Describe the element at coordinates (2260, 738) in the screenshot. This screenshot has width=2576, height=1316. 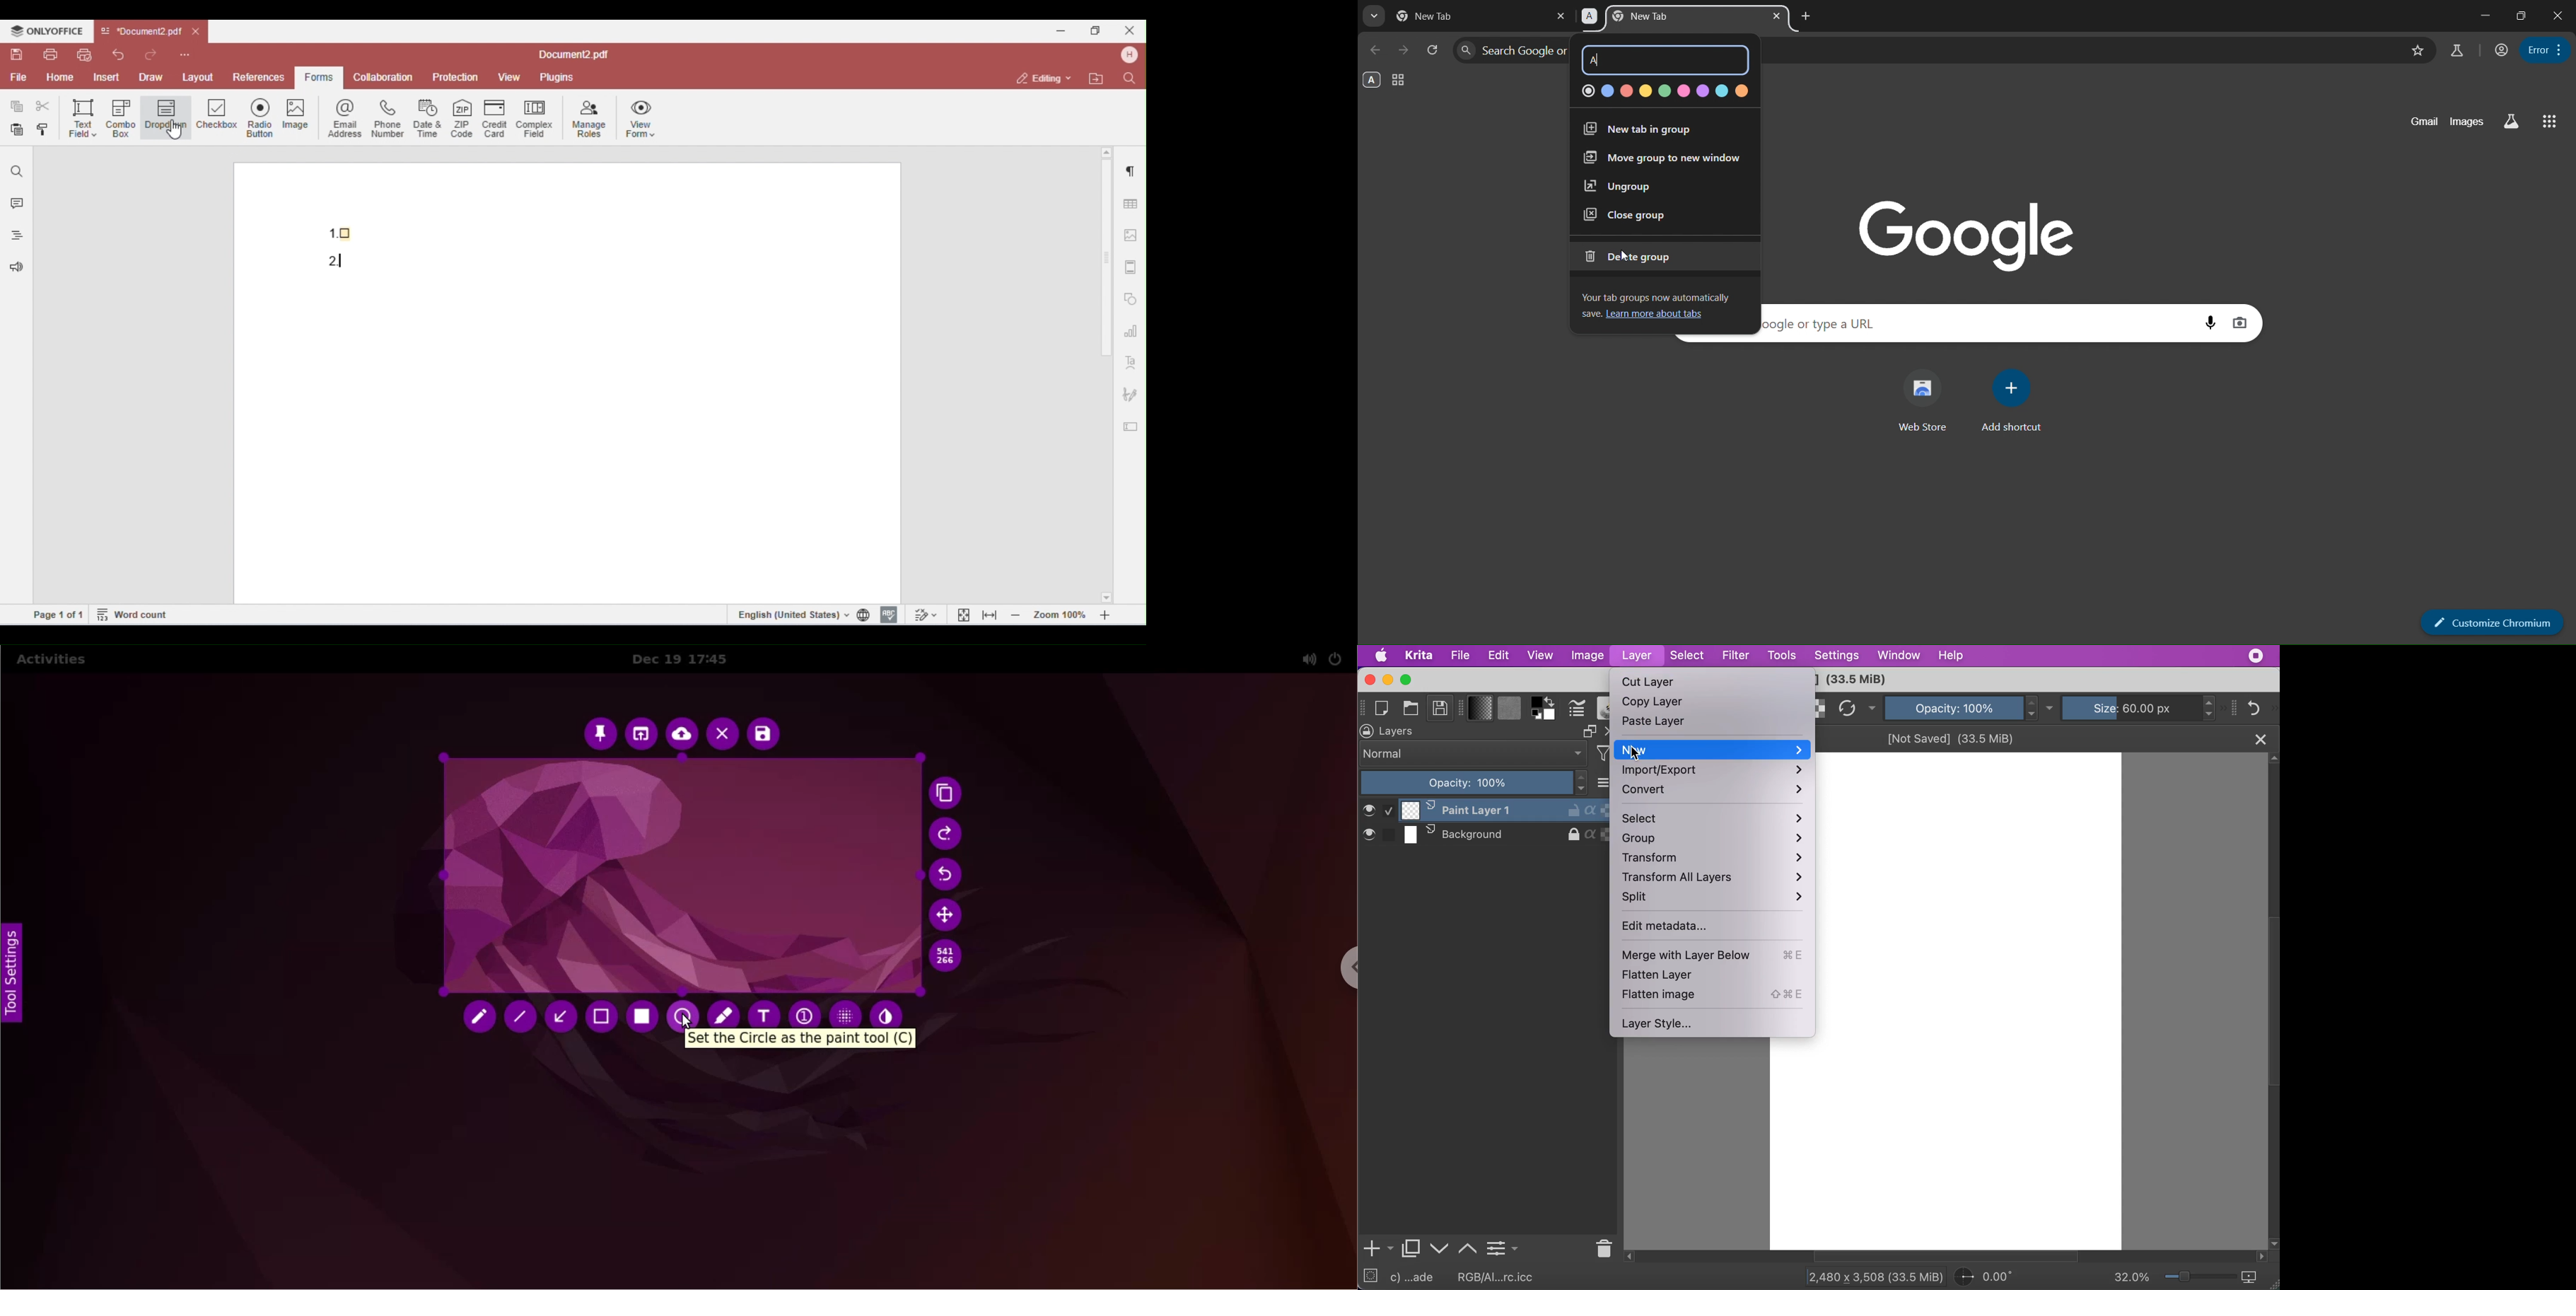
I see `close` at that location.